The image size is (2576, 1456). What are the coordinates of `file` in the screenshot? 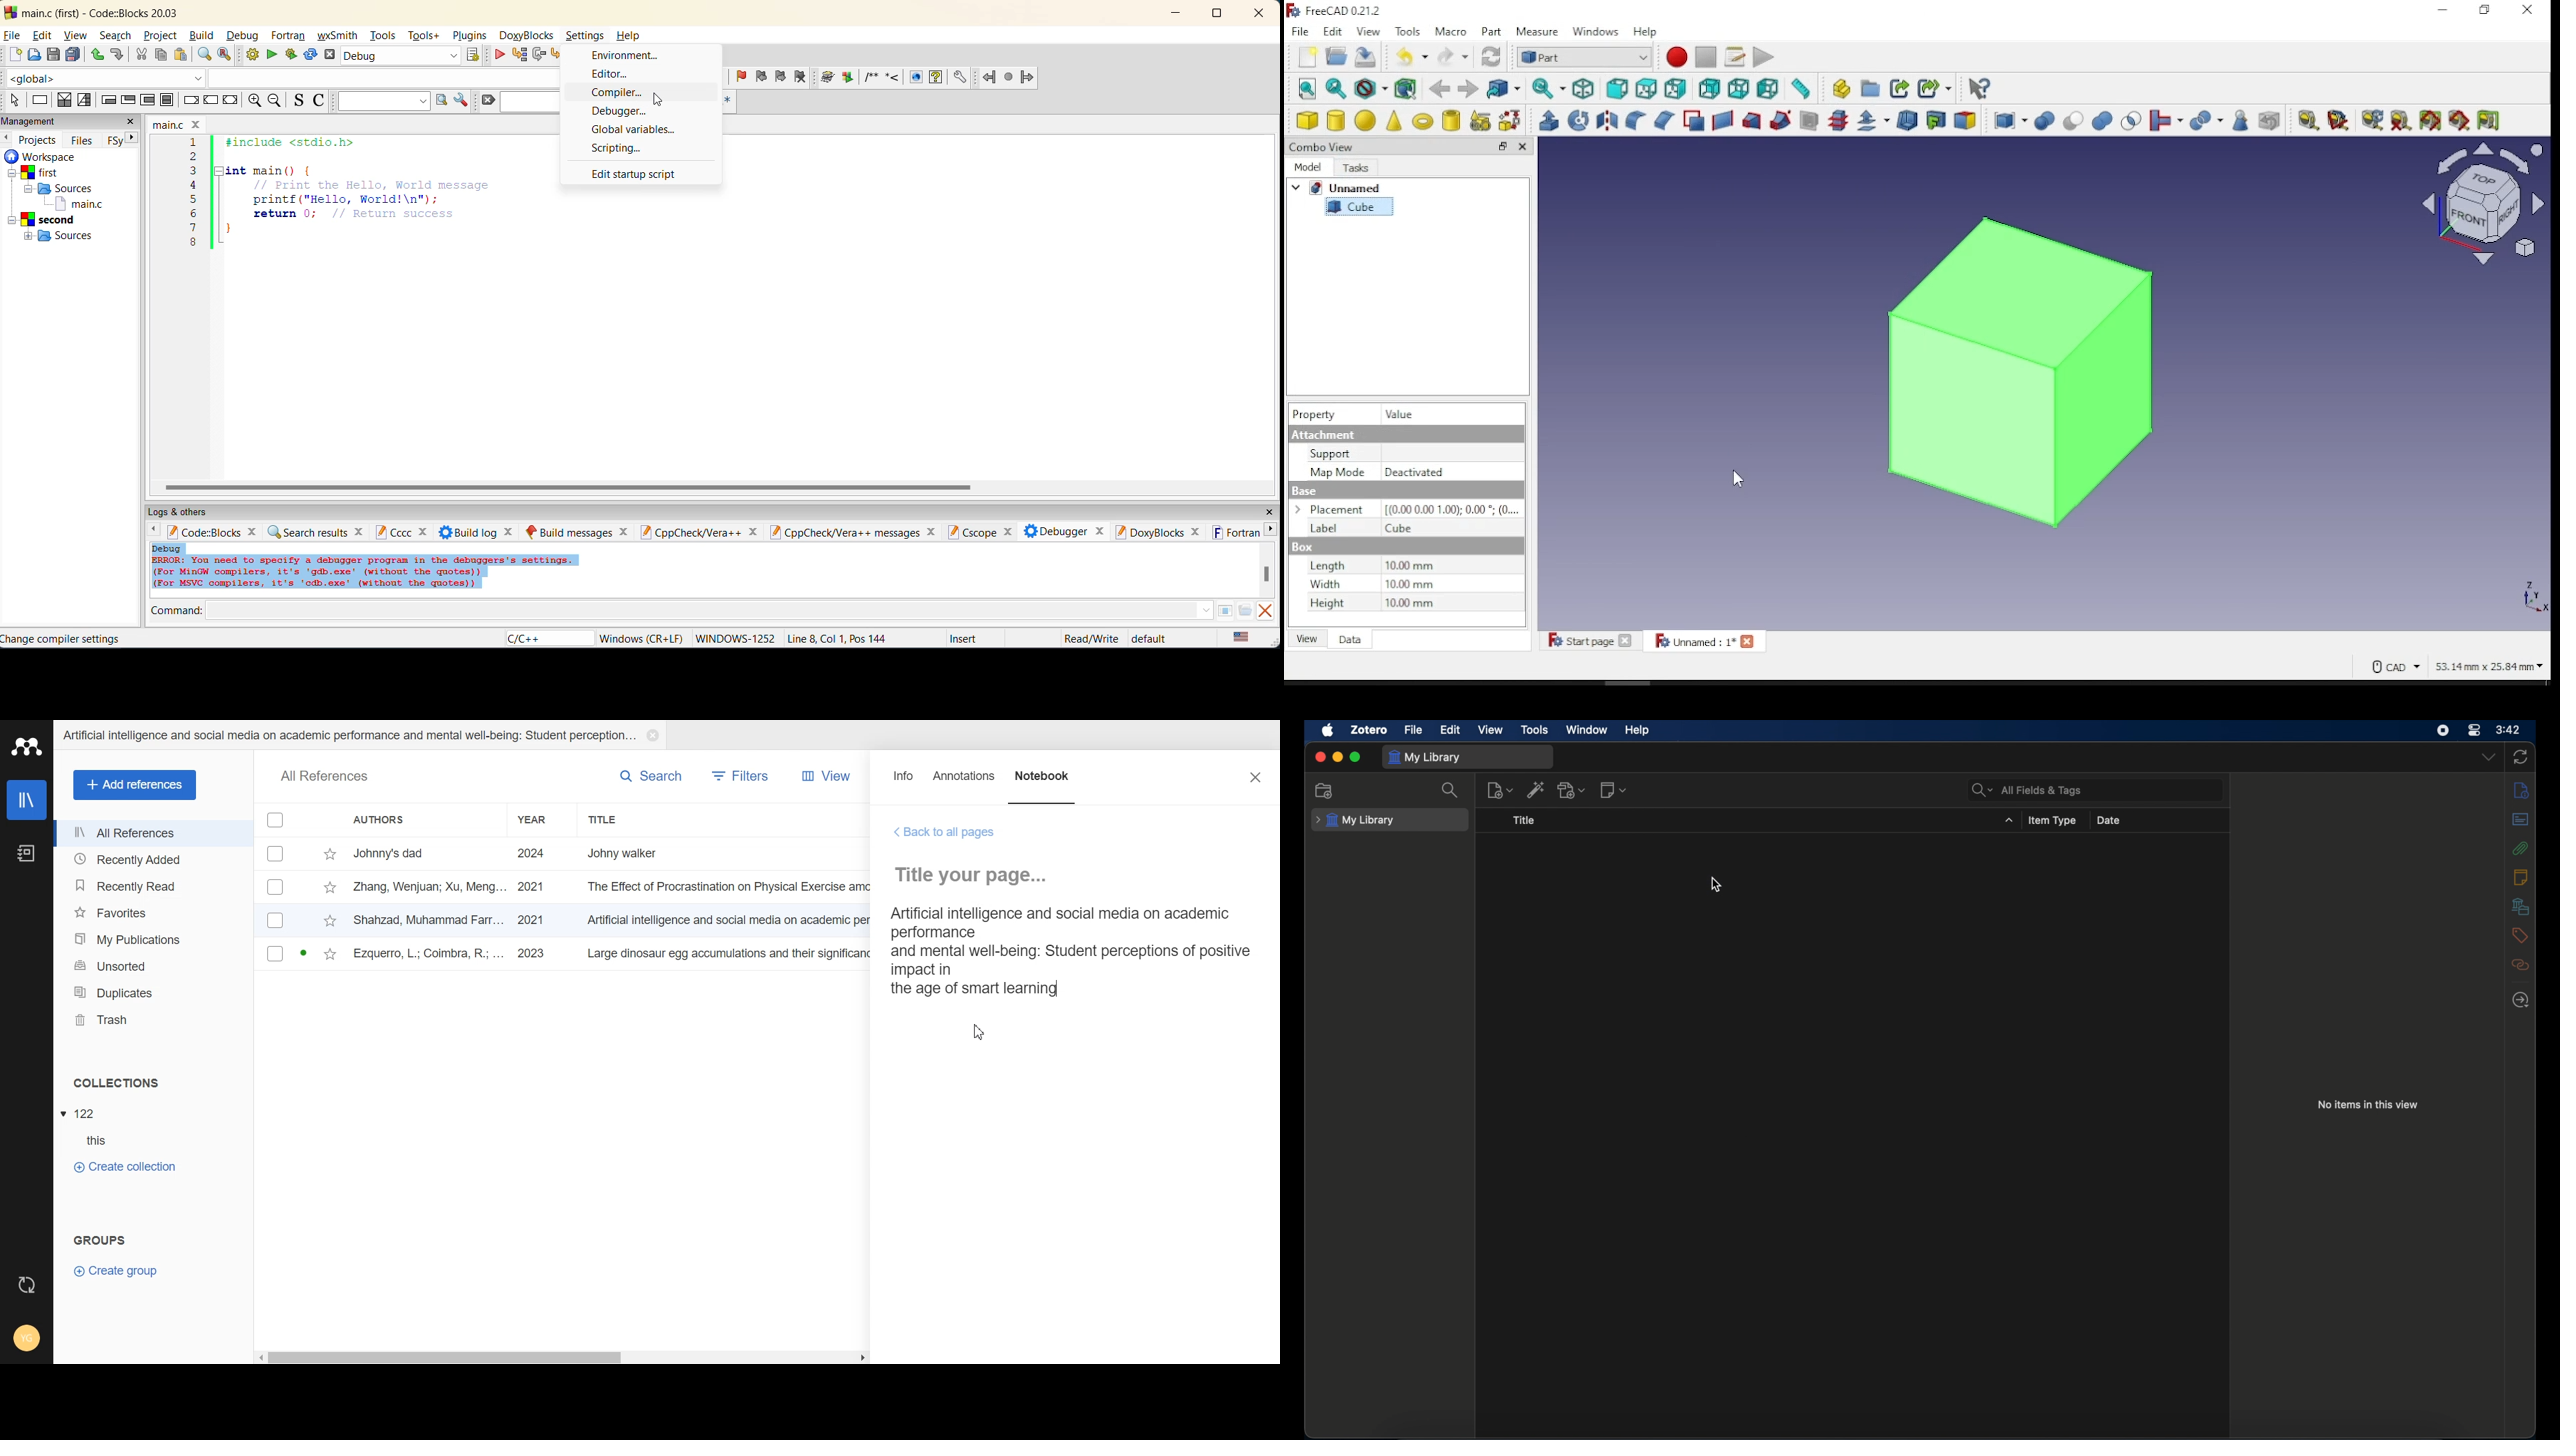 It's located at (13, 36).